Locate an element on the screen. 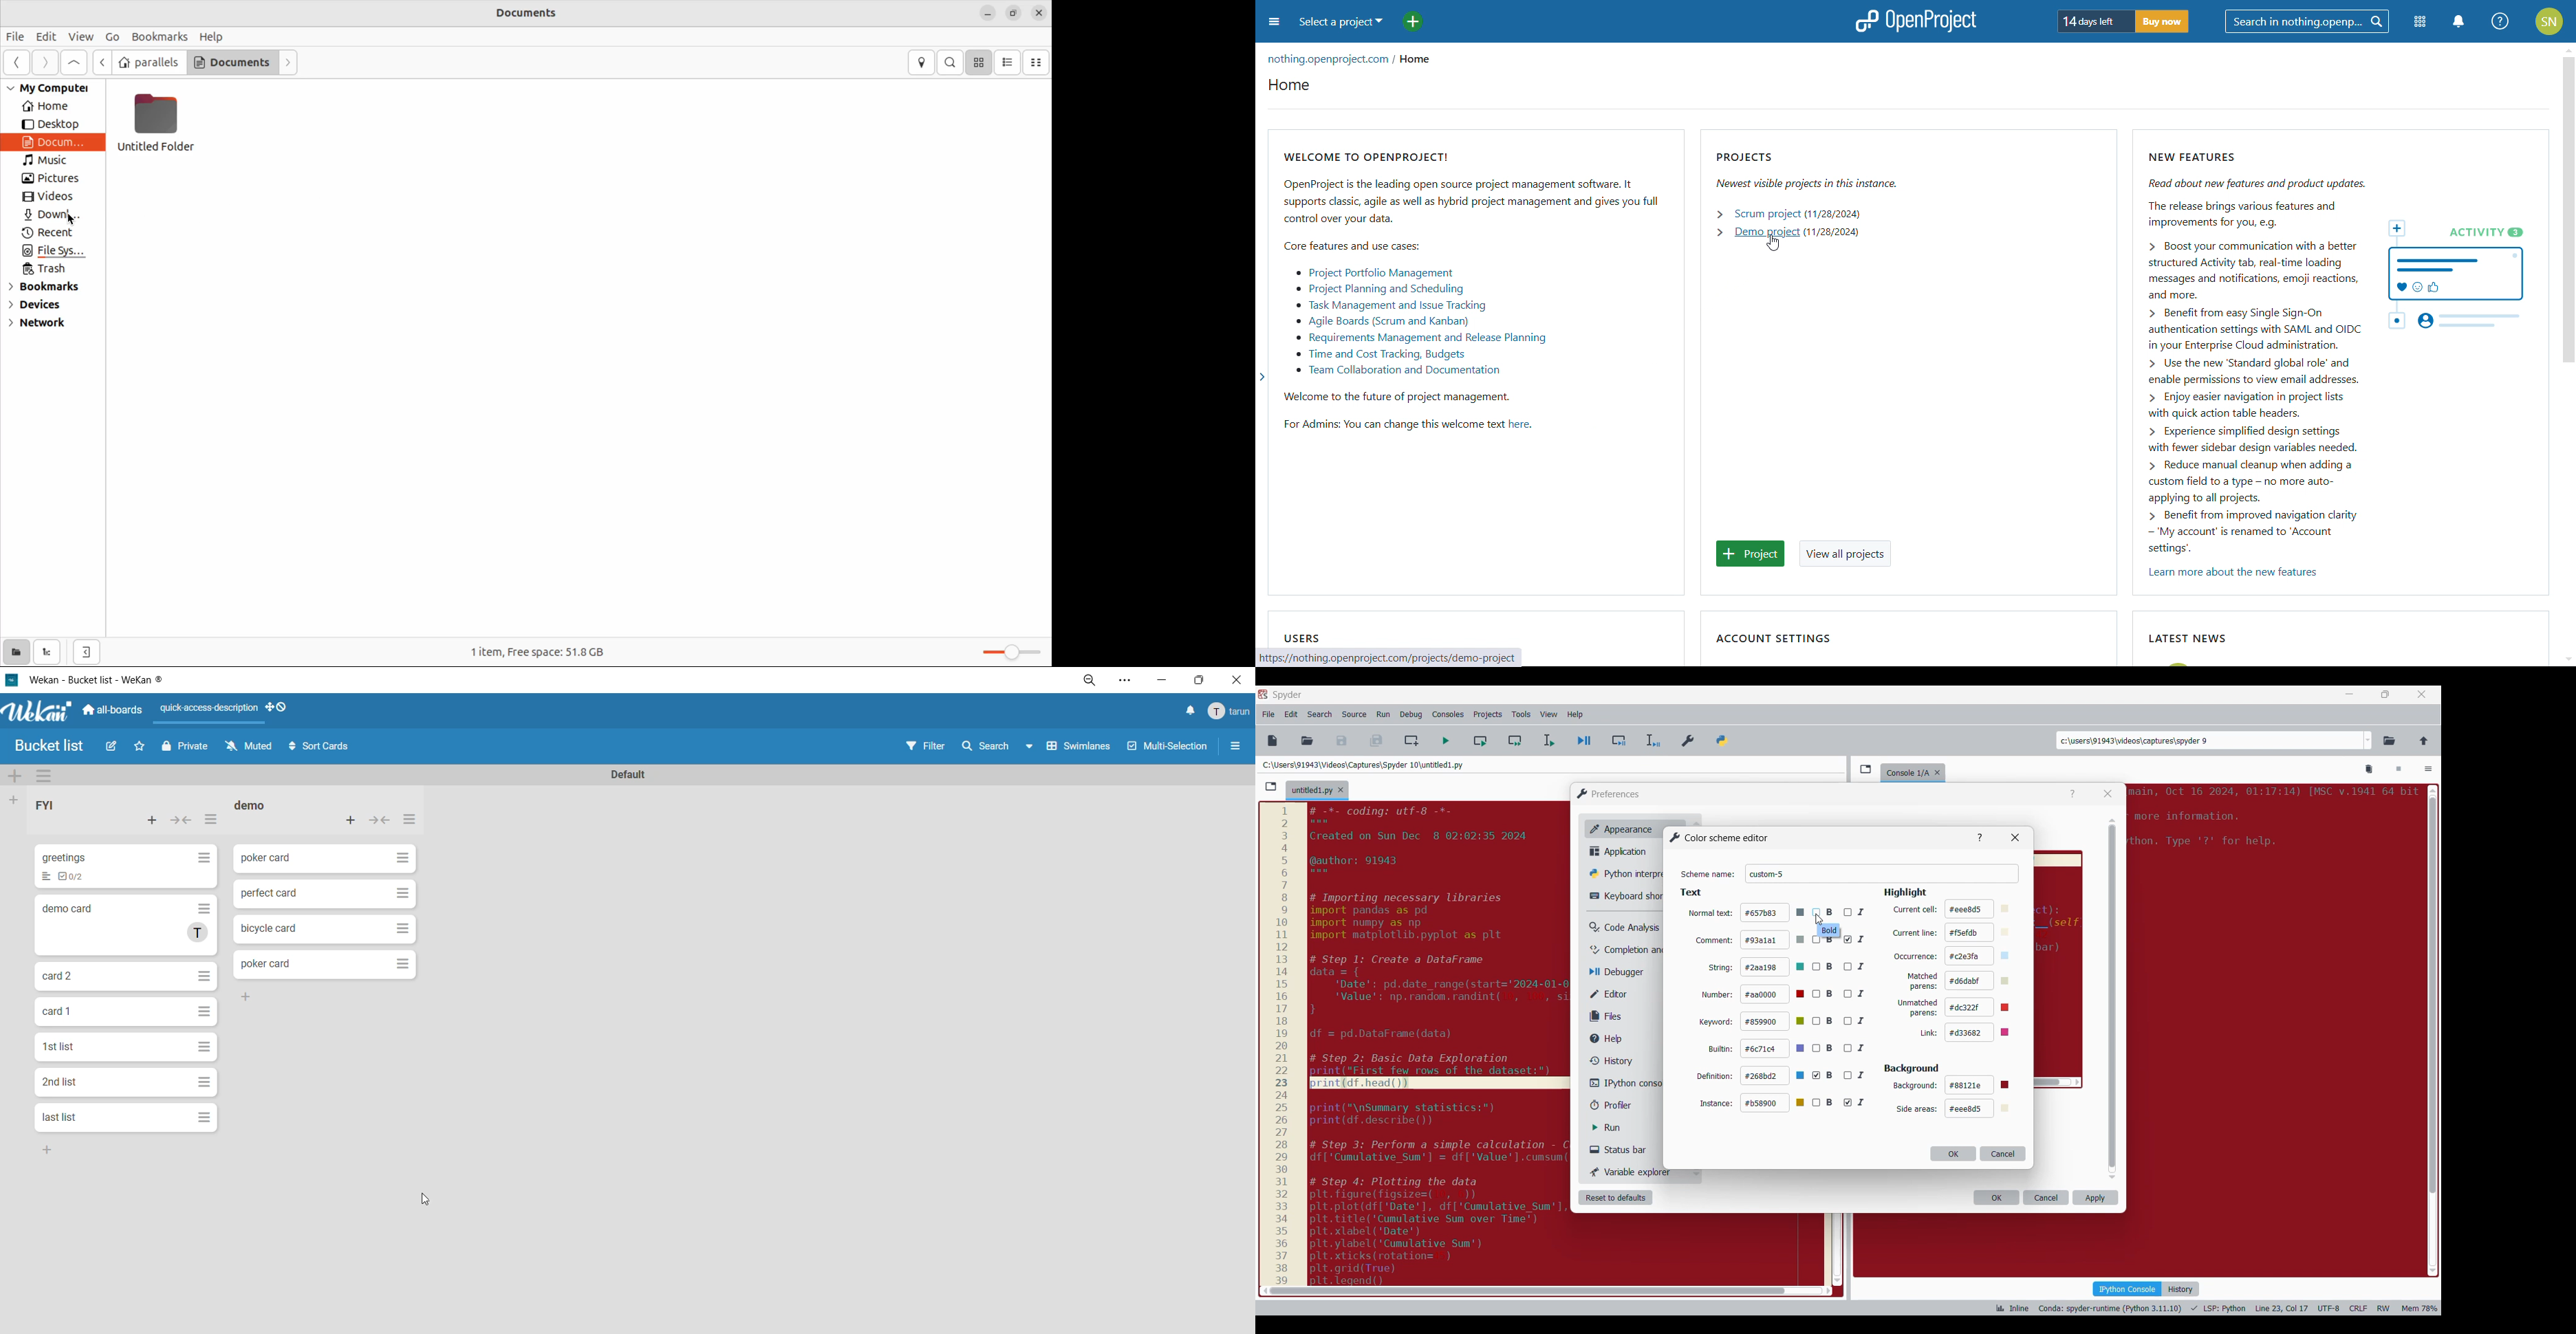 The width and height of the screenshot is (2576, 1344). zoom is located at coordinates (1093, 682).